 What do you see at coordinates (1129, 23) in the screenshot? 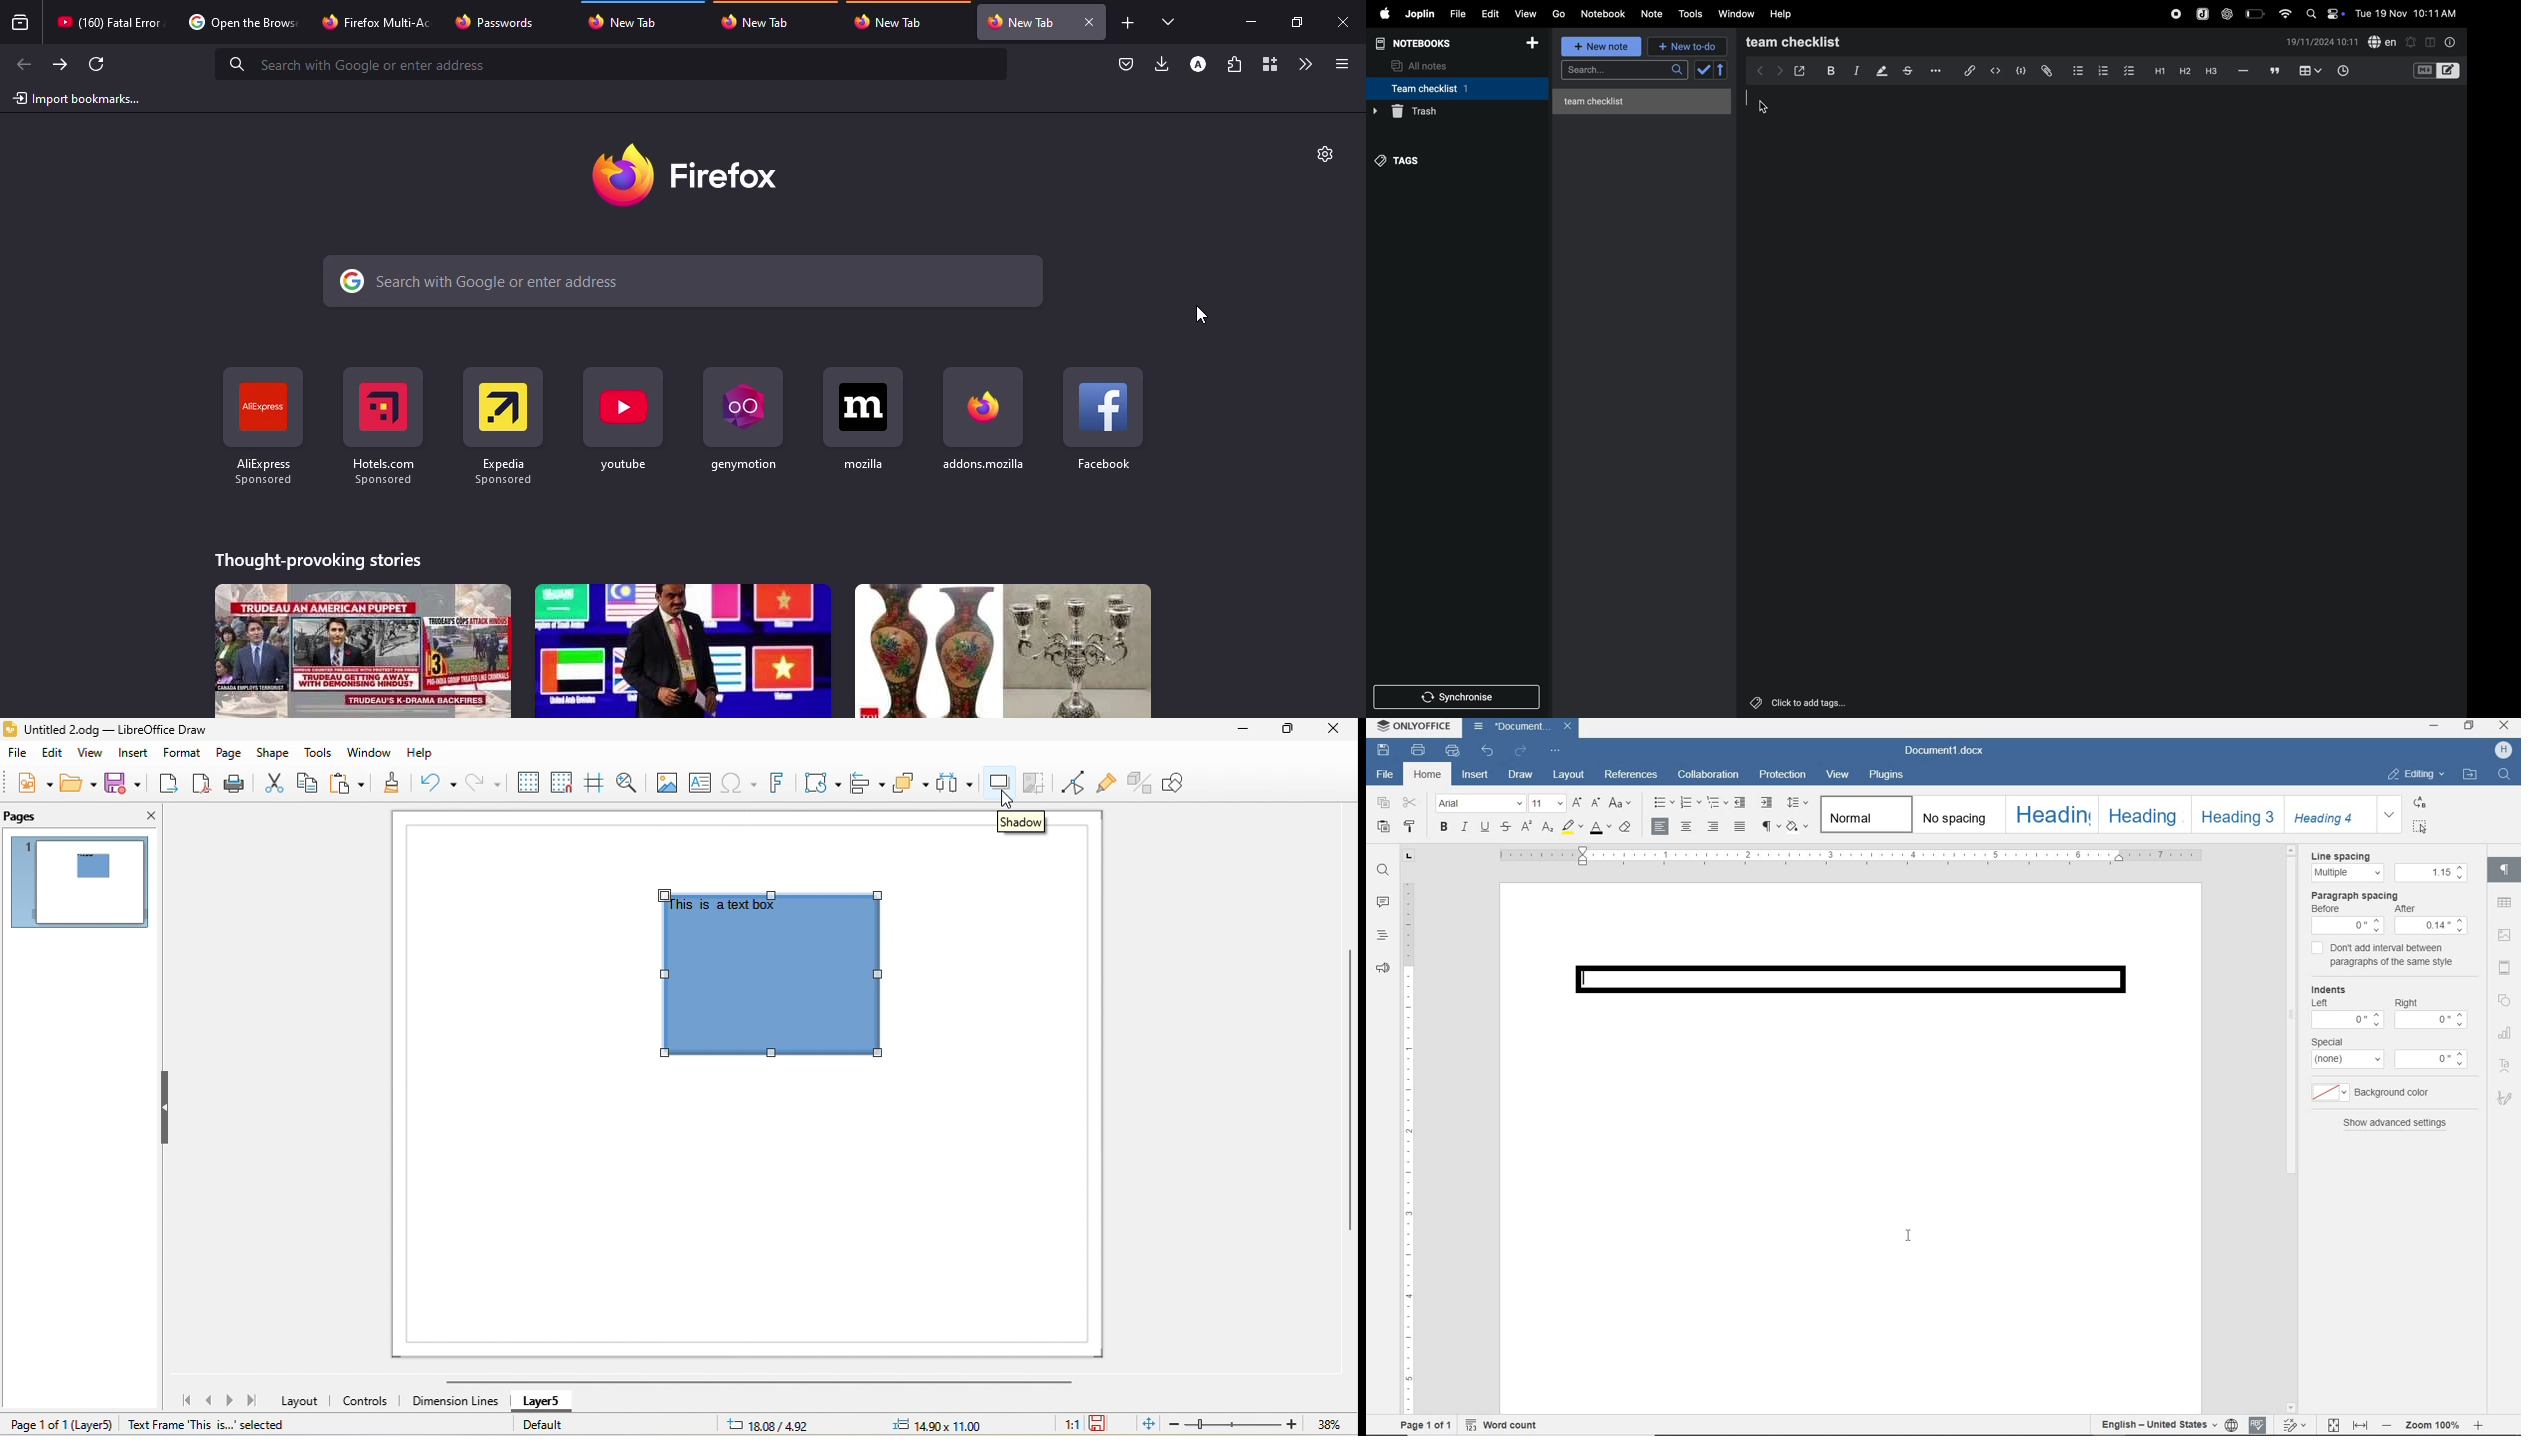
I see `add new tab` at bounding box center [1129, 23].